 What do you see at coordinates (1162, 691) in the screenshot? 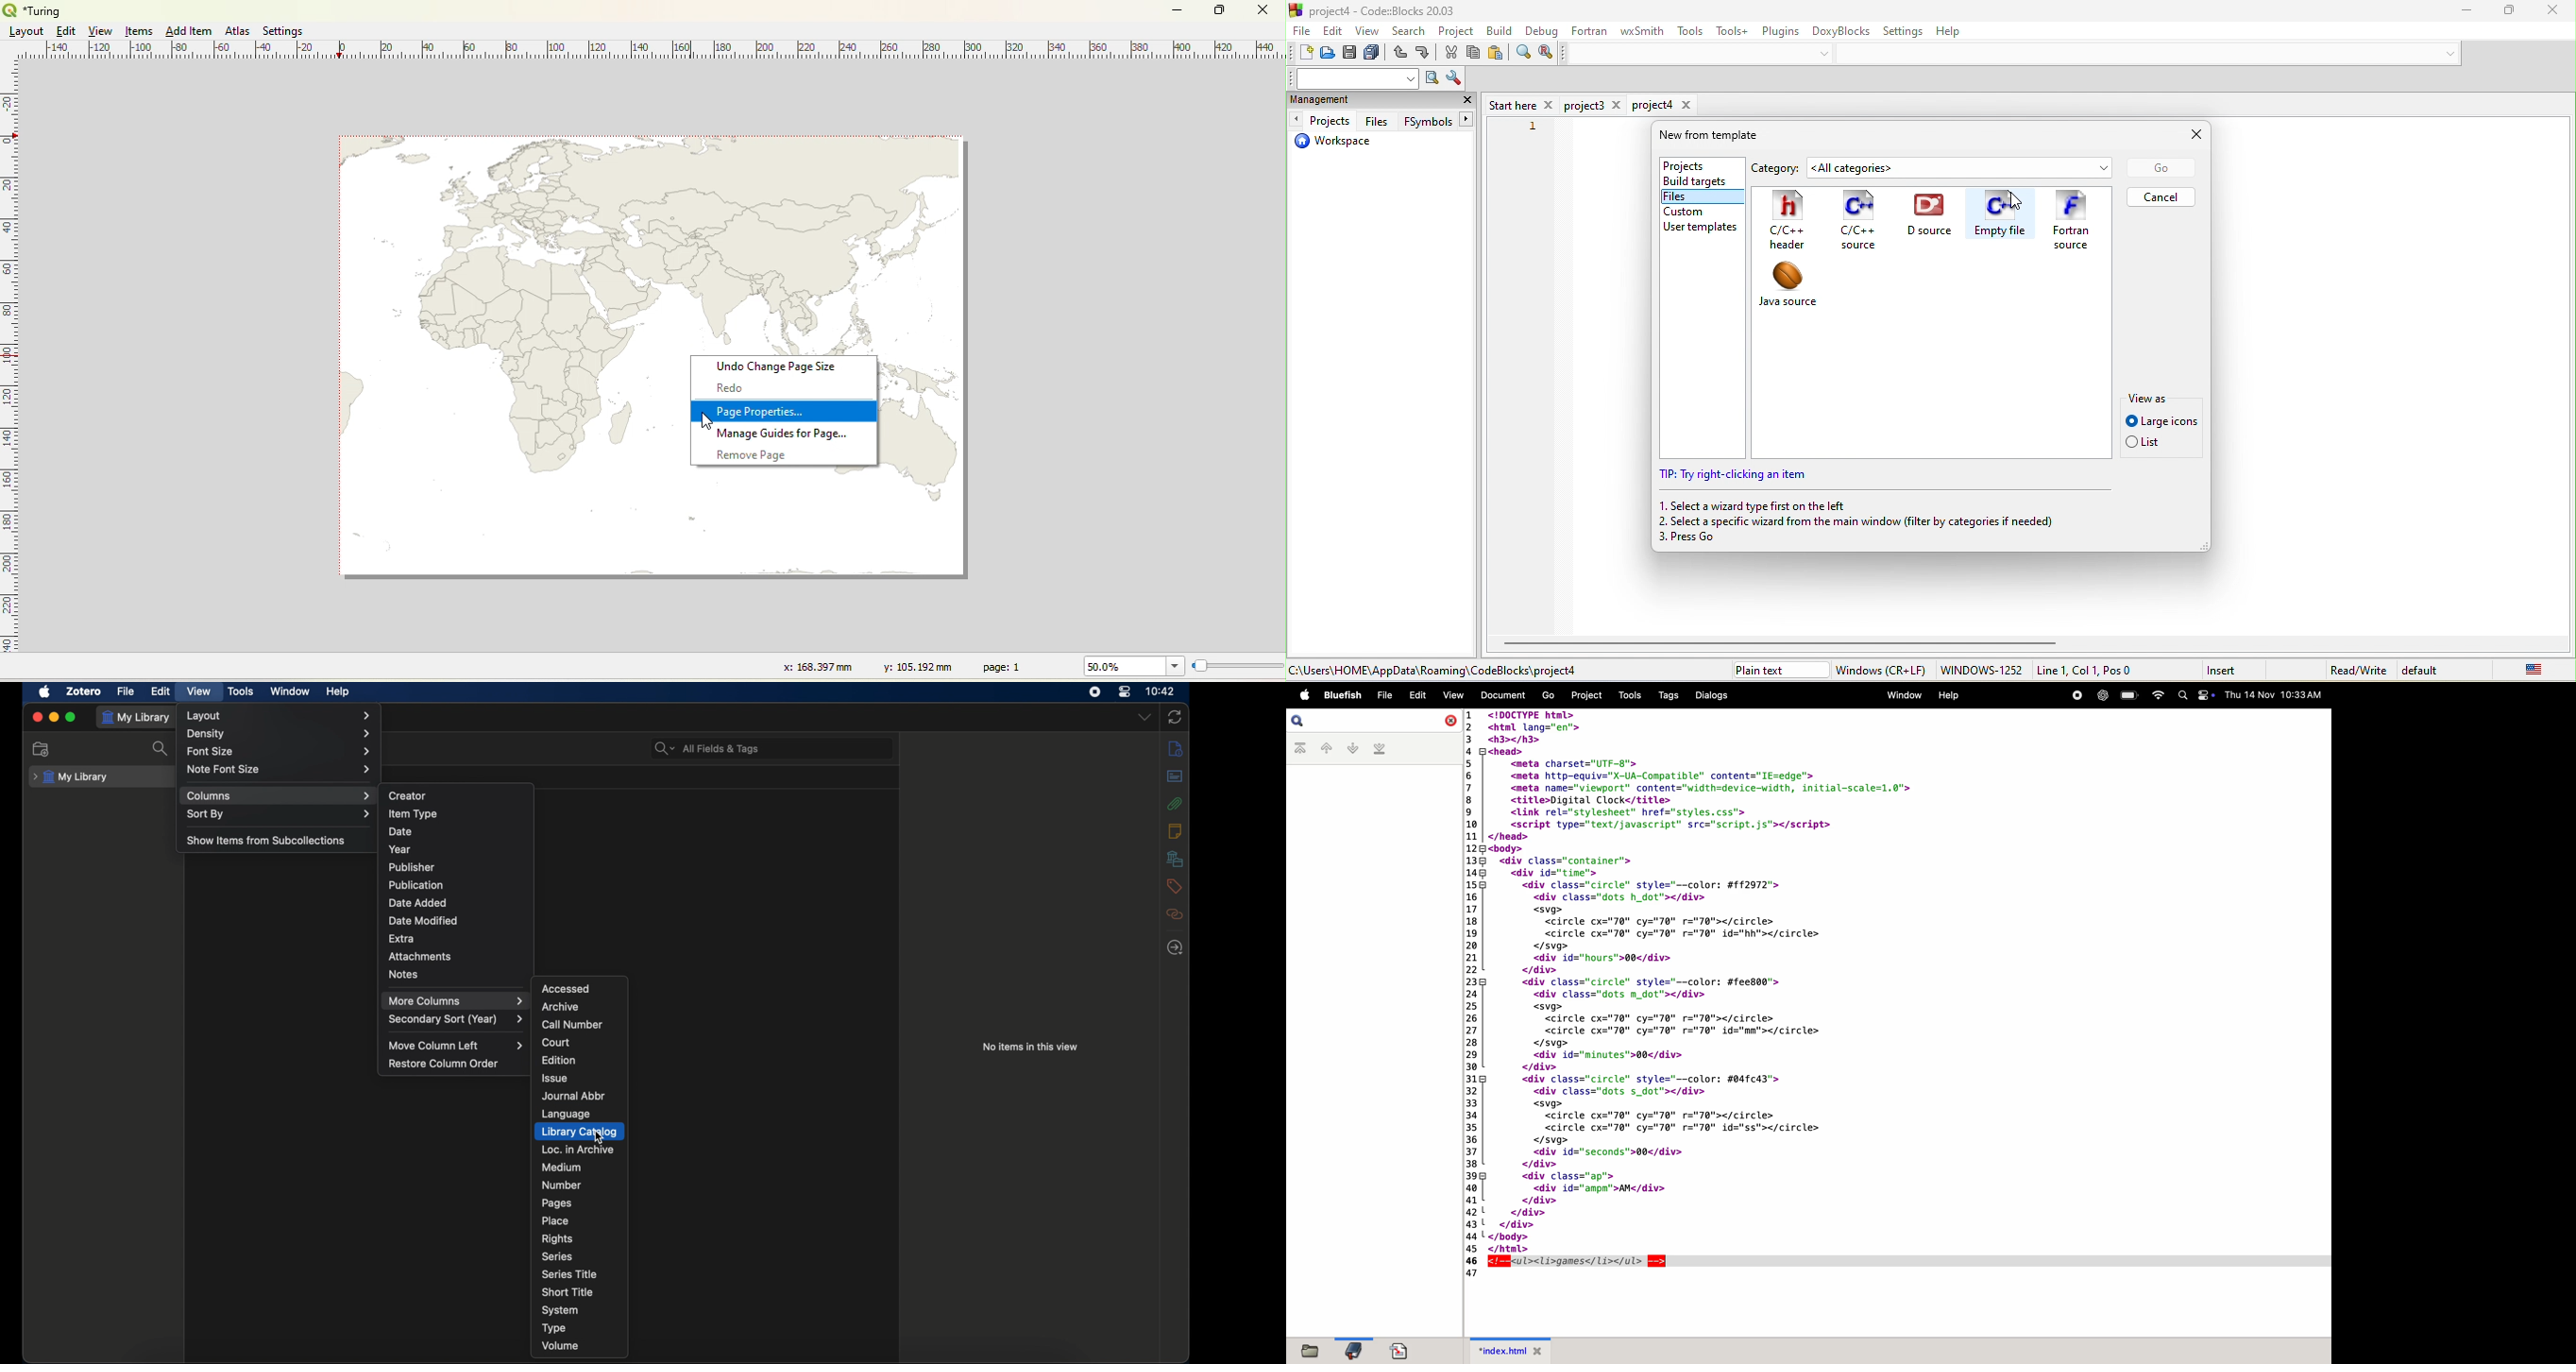
I see `time` at bounding box center [1162, 691].